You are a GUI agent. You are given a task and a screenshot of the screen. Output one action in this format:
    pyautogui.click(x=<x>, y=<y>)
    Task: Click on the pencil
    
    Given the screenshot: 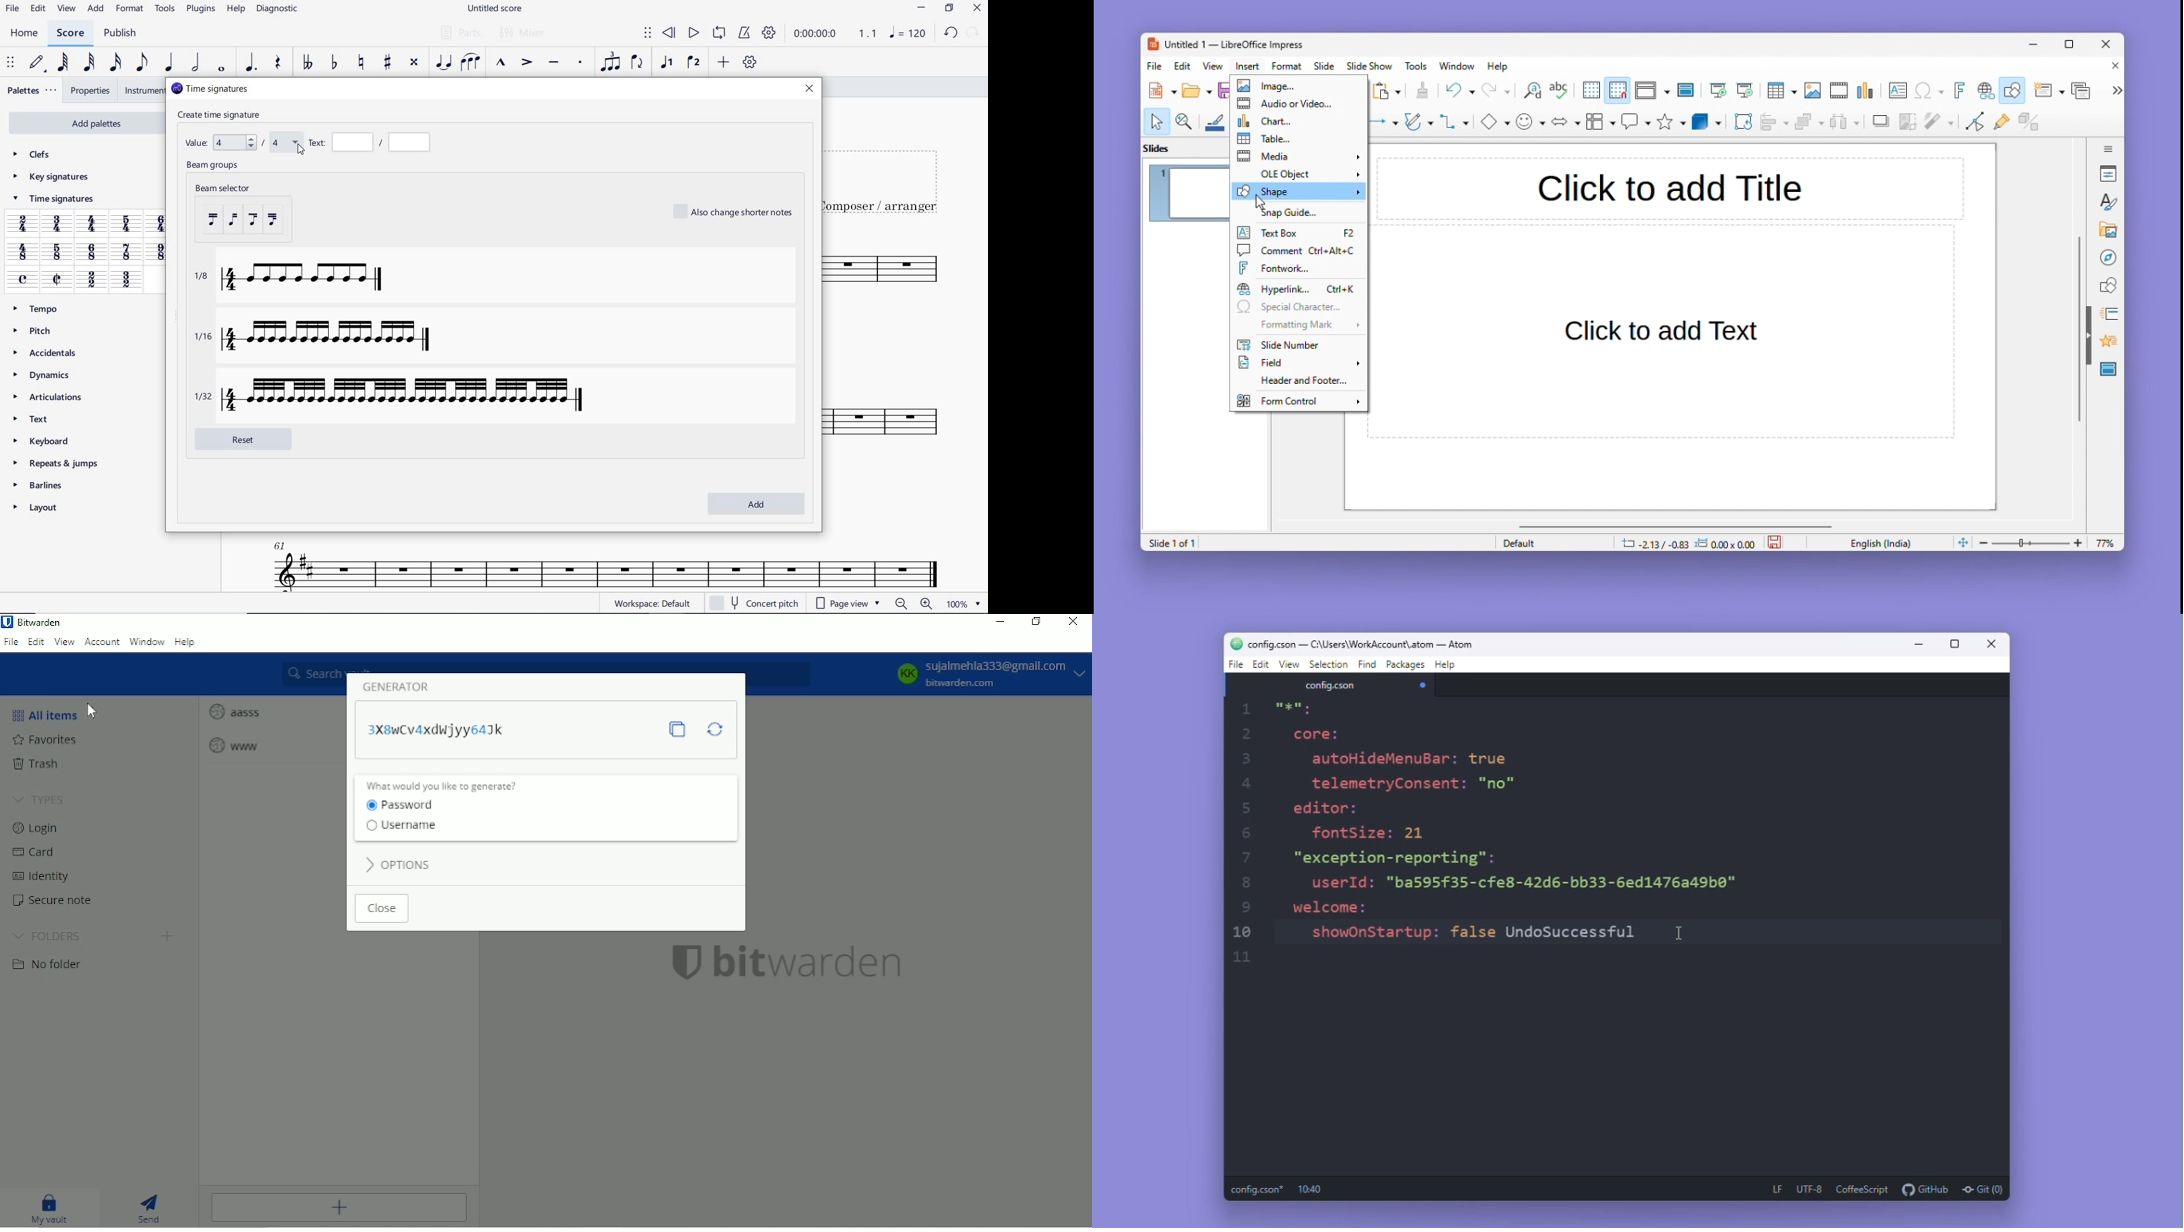 What is the action you would take?
    pyautogui.click(x=1419, y=124)
    